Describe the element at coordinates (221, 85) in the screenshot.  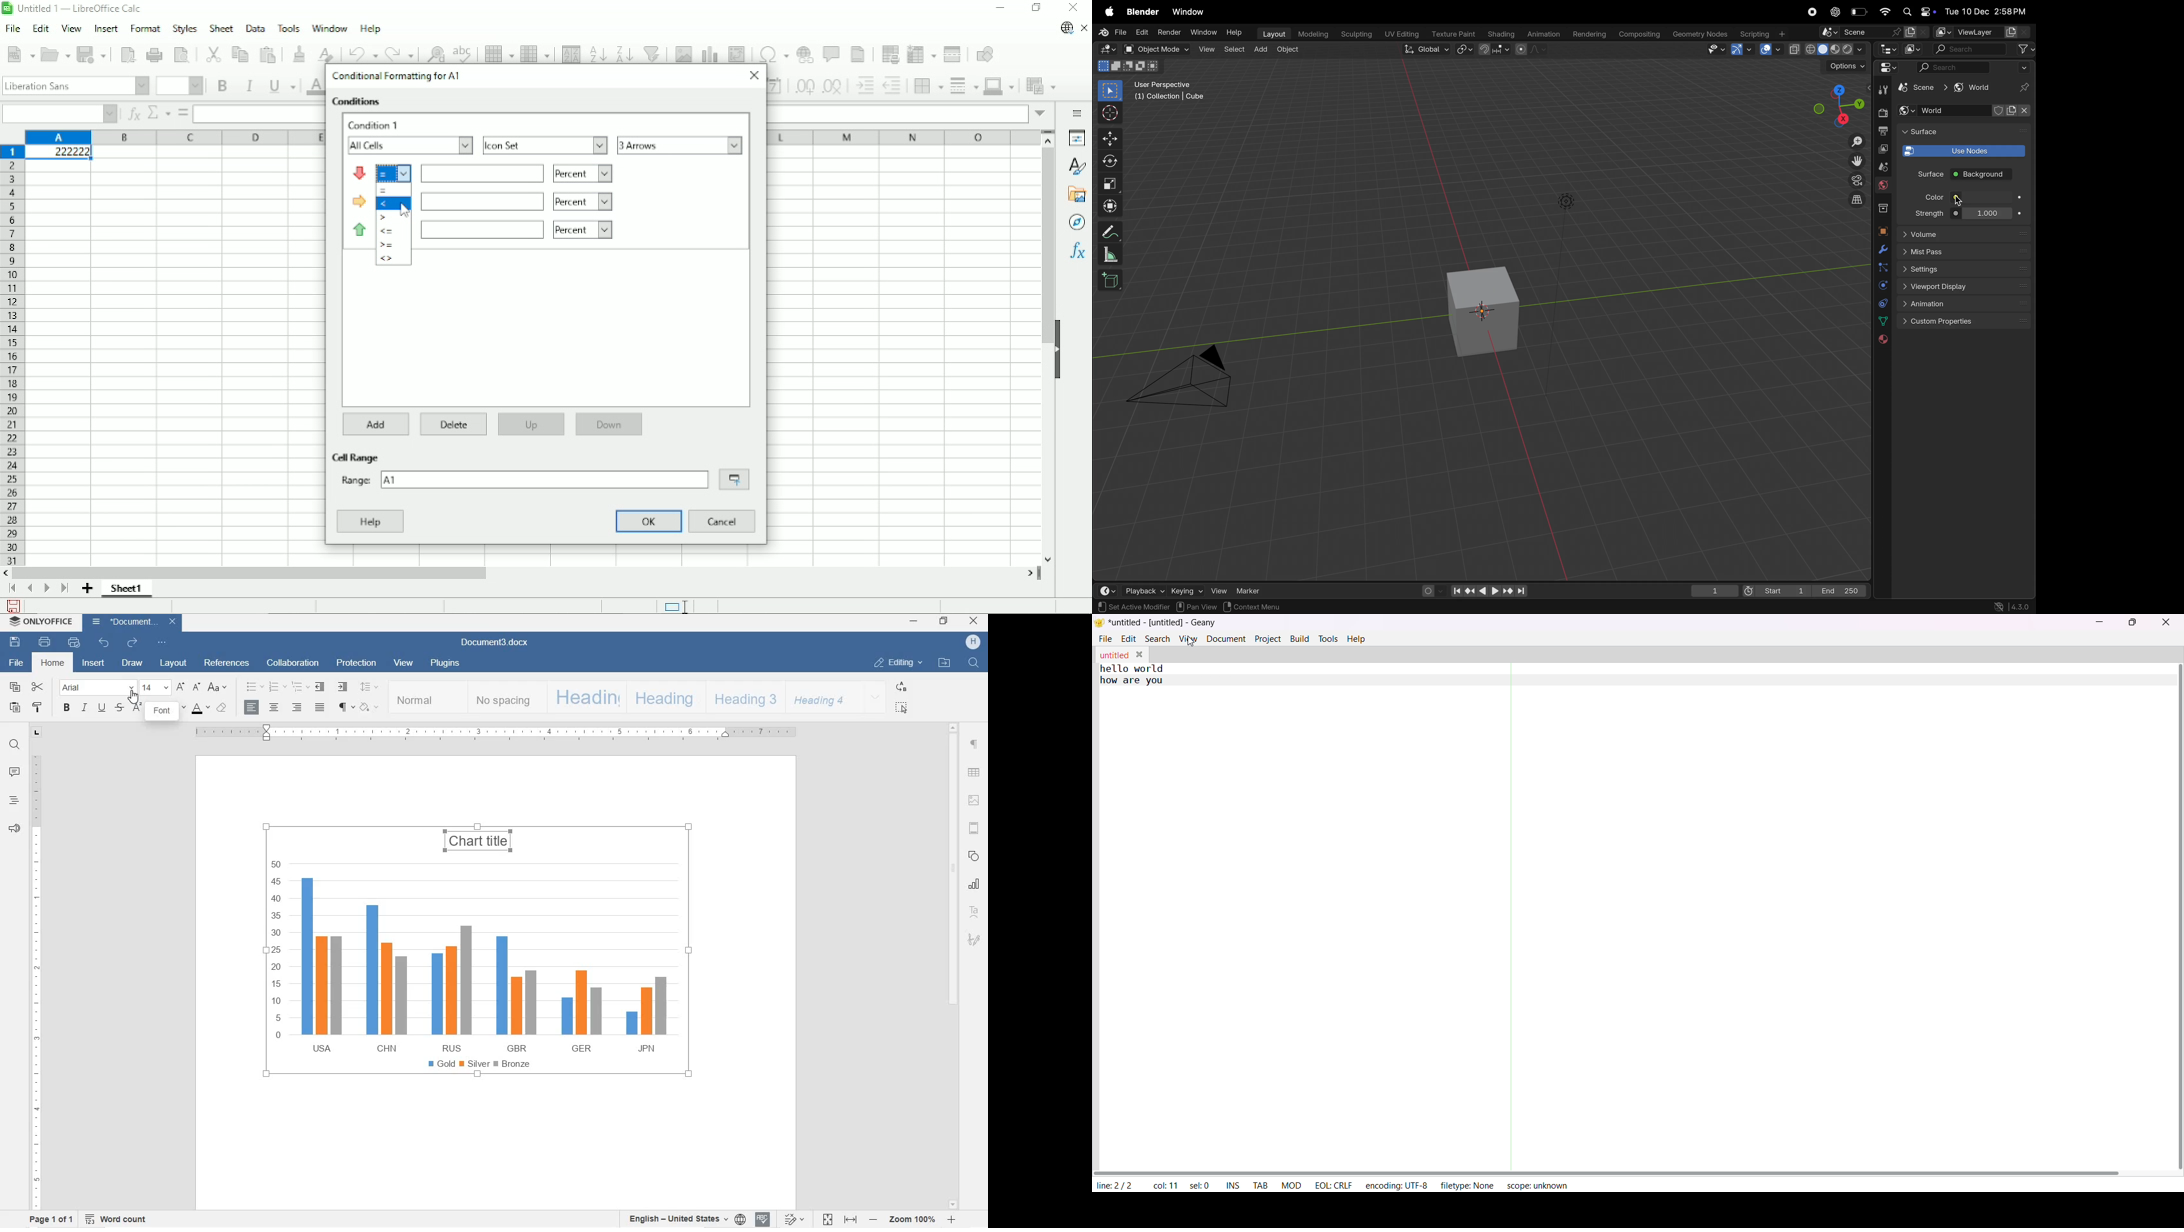
I see `Bold` at that location.